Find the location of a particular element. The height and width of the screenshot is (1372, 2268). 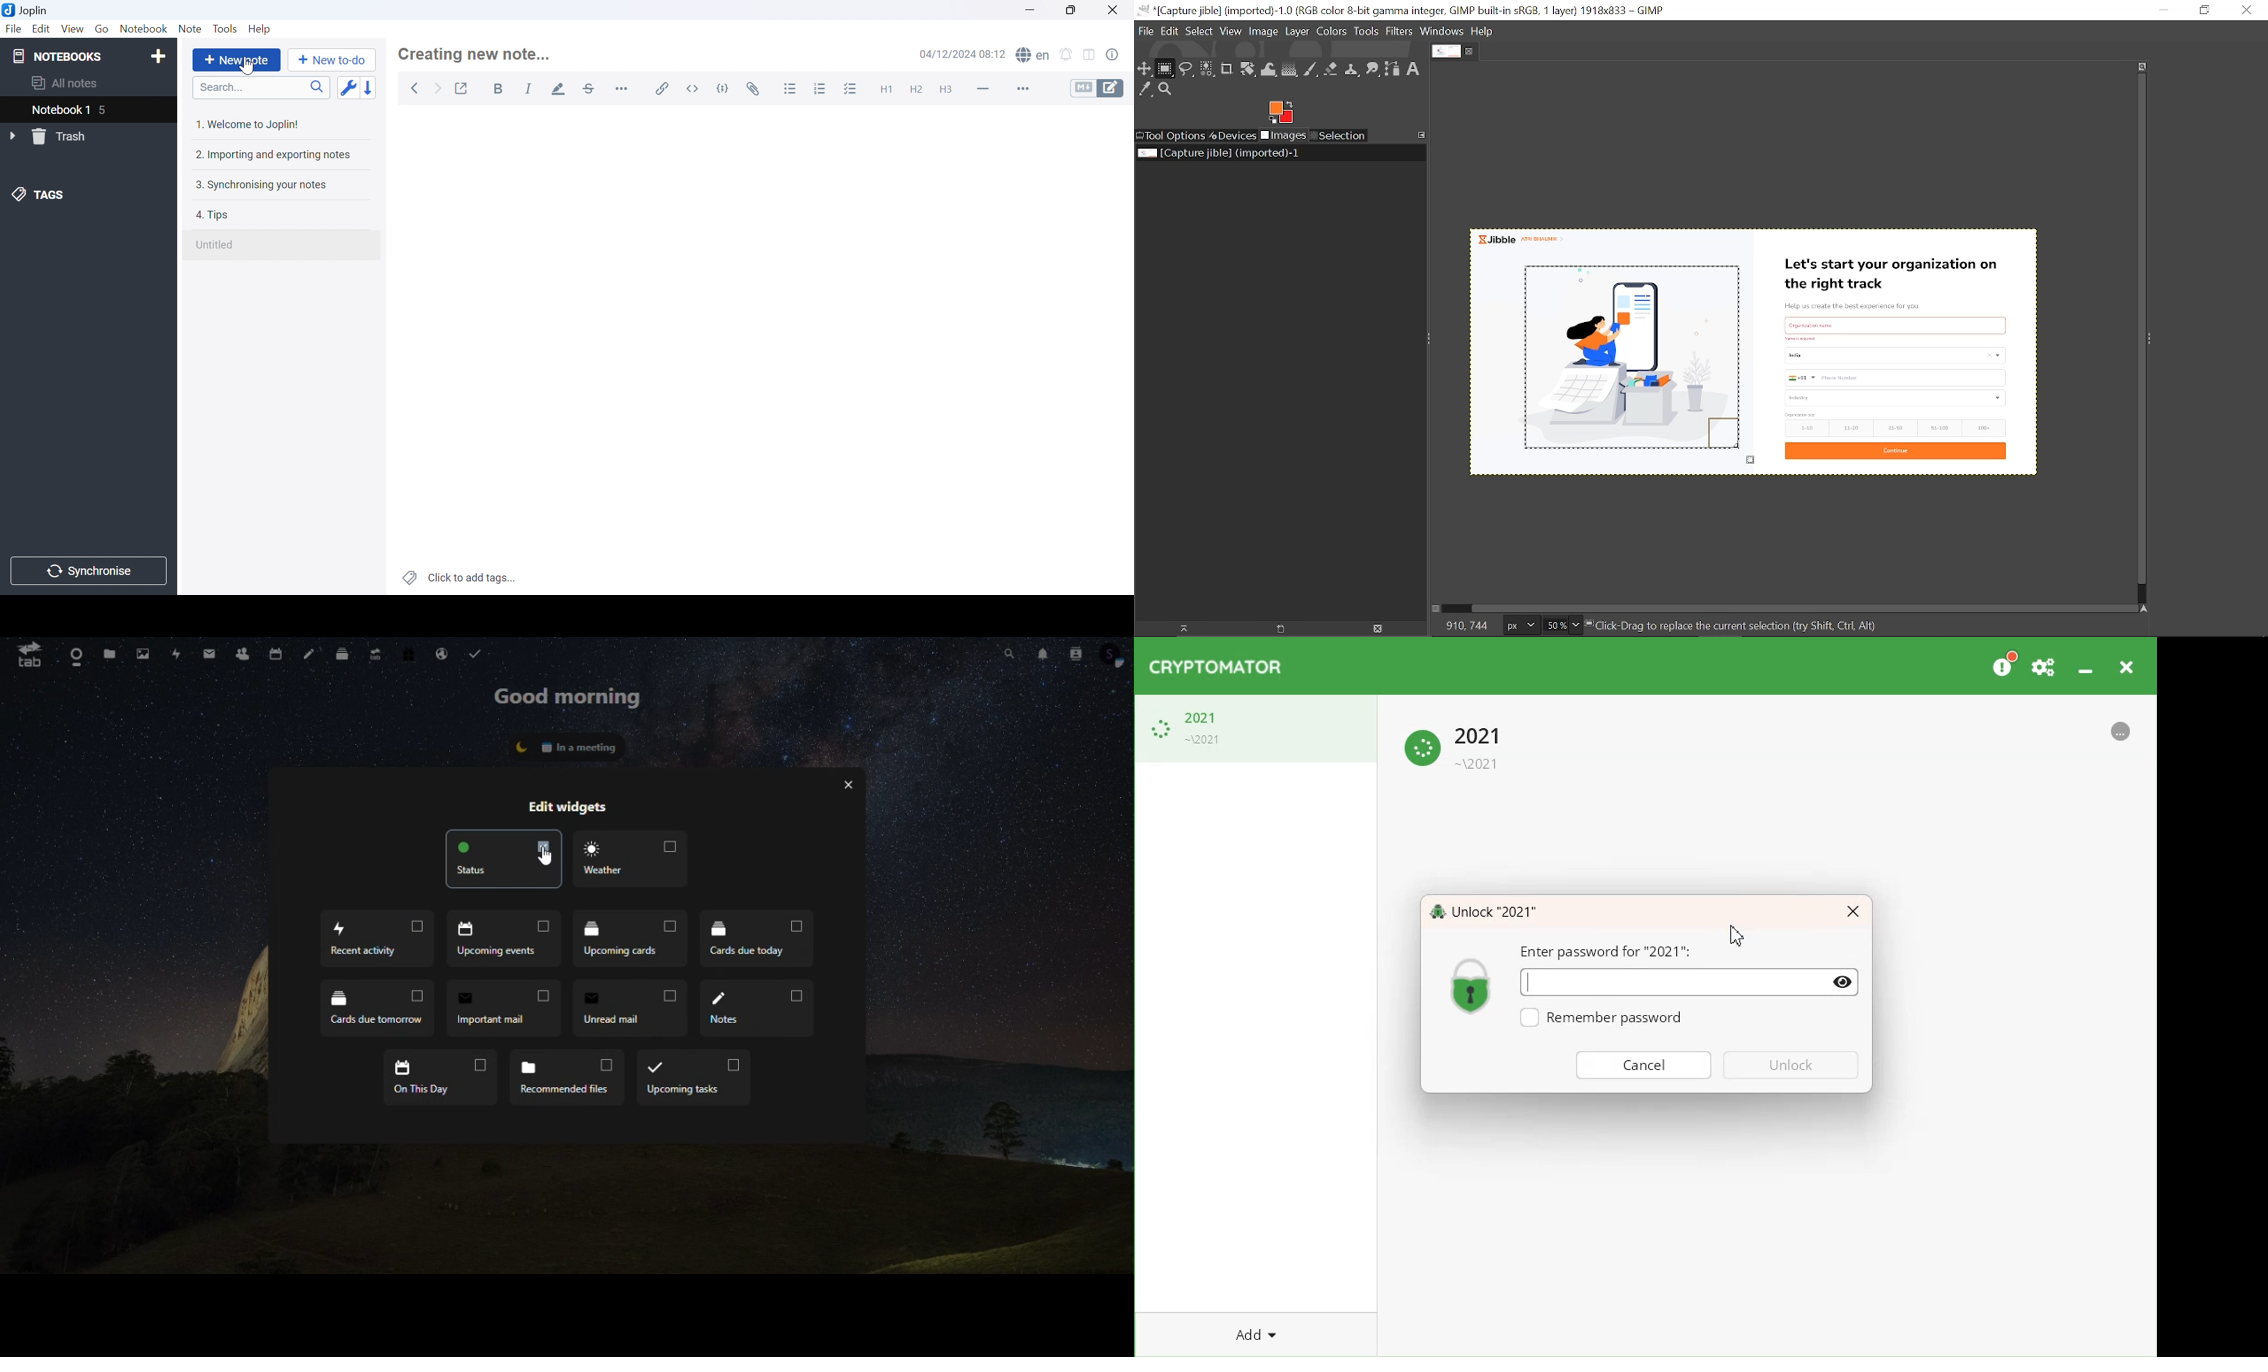

status enabled is located at coordinates (501, 860).